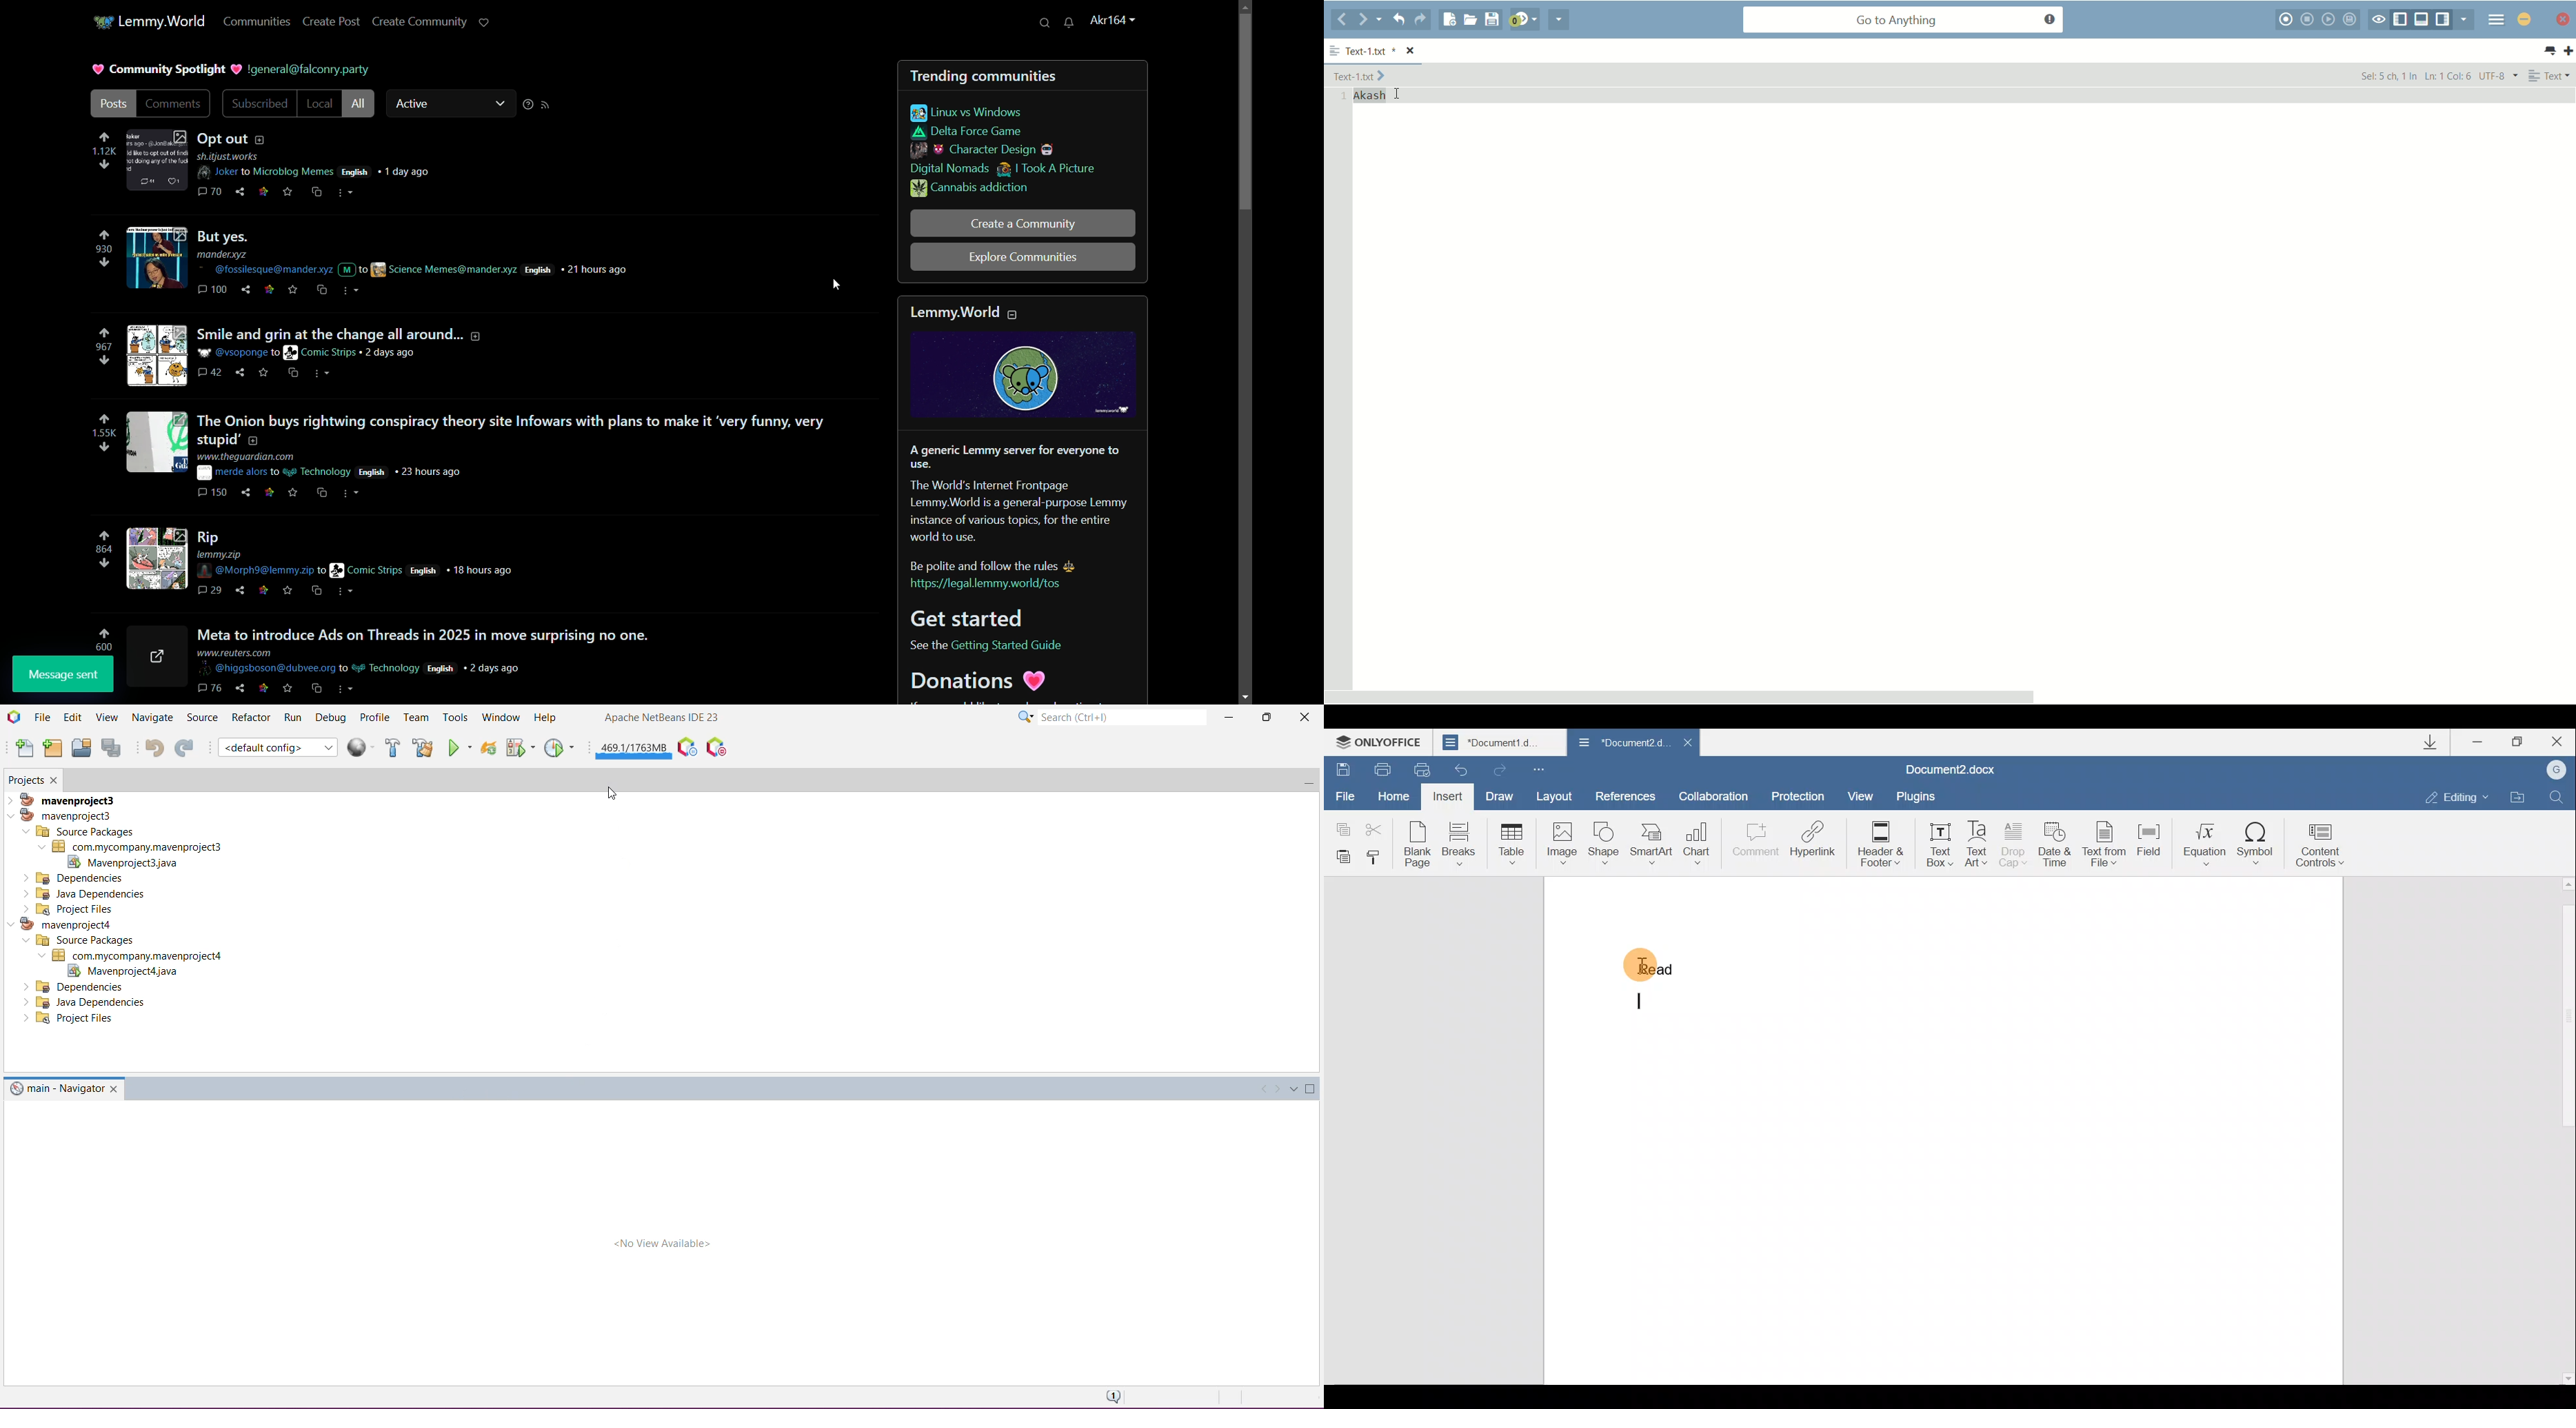 The image size is (2576, 1428). I want to click on mavenproject3, so click(65, 815).